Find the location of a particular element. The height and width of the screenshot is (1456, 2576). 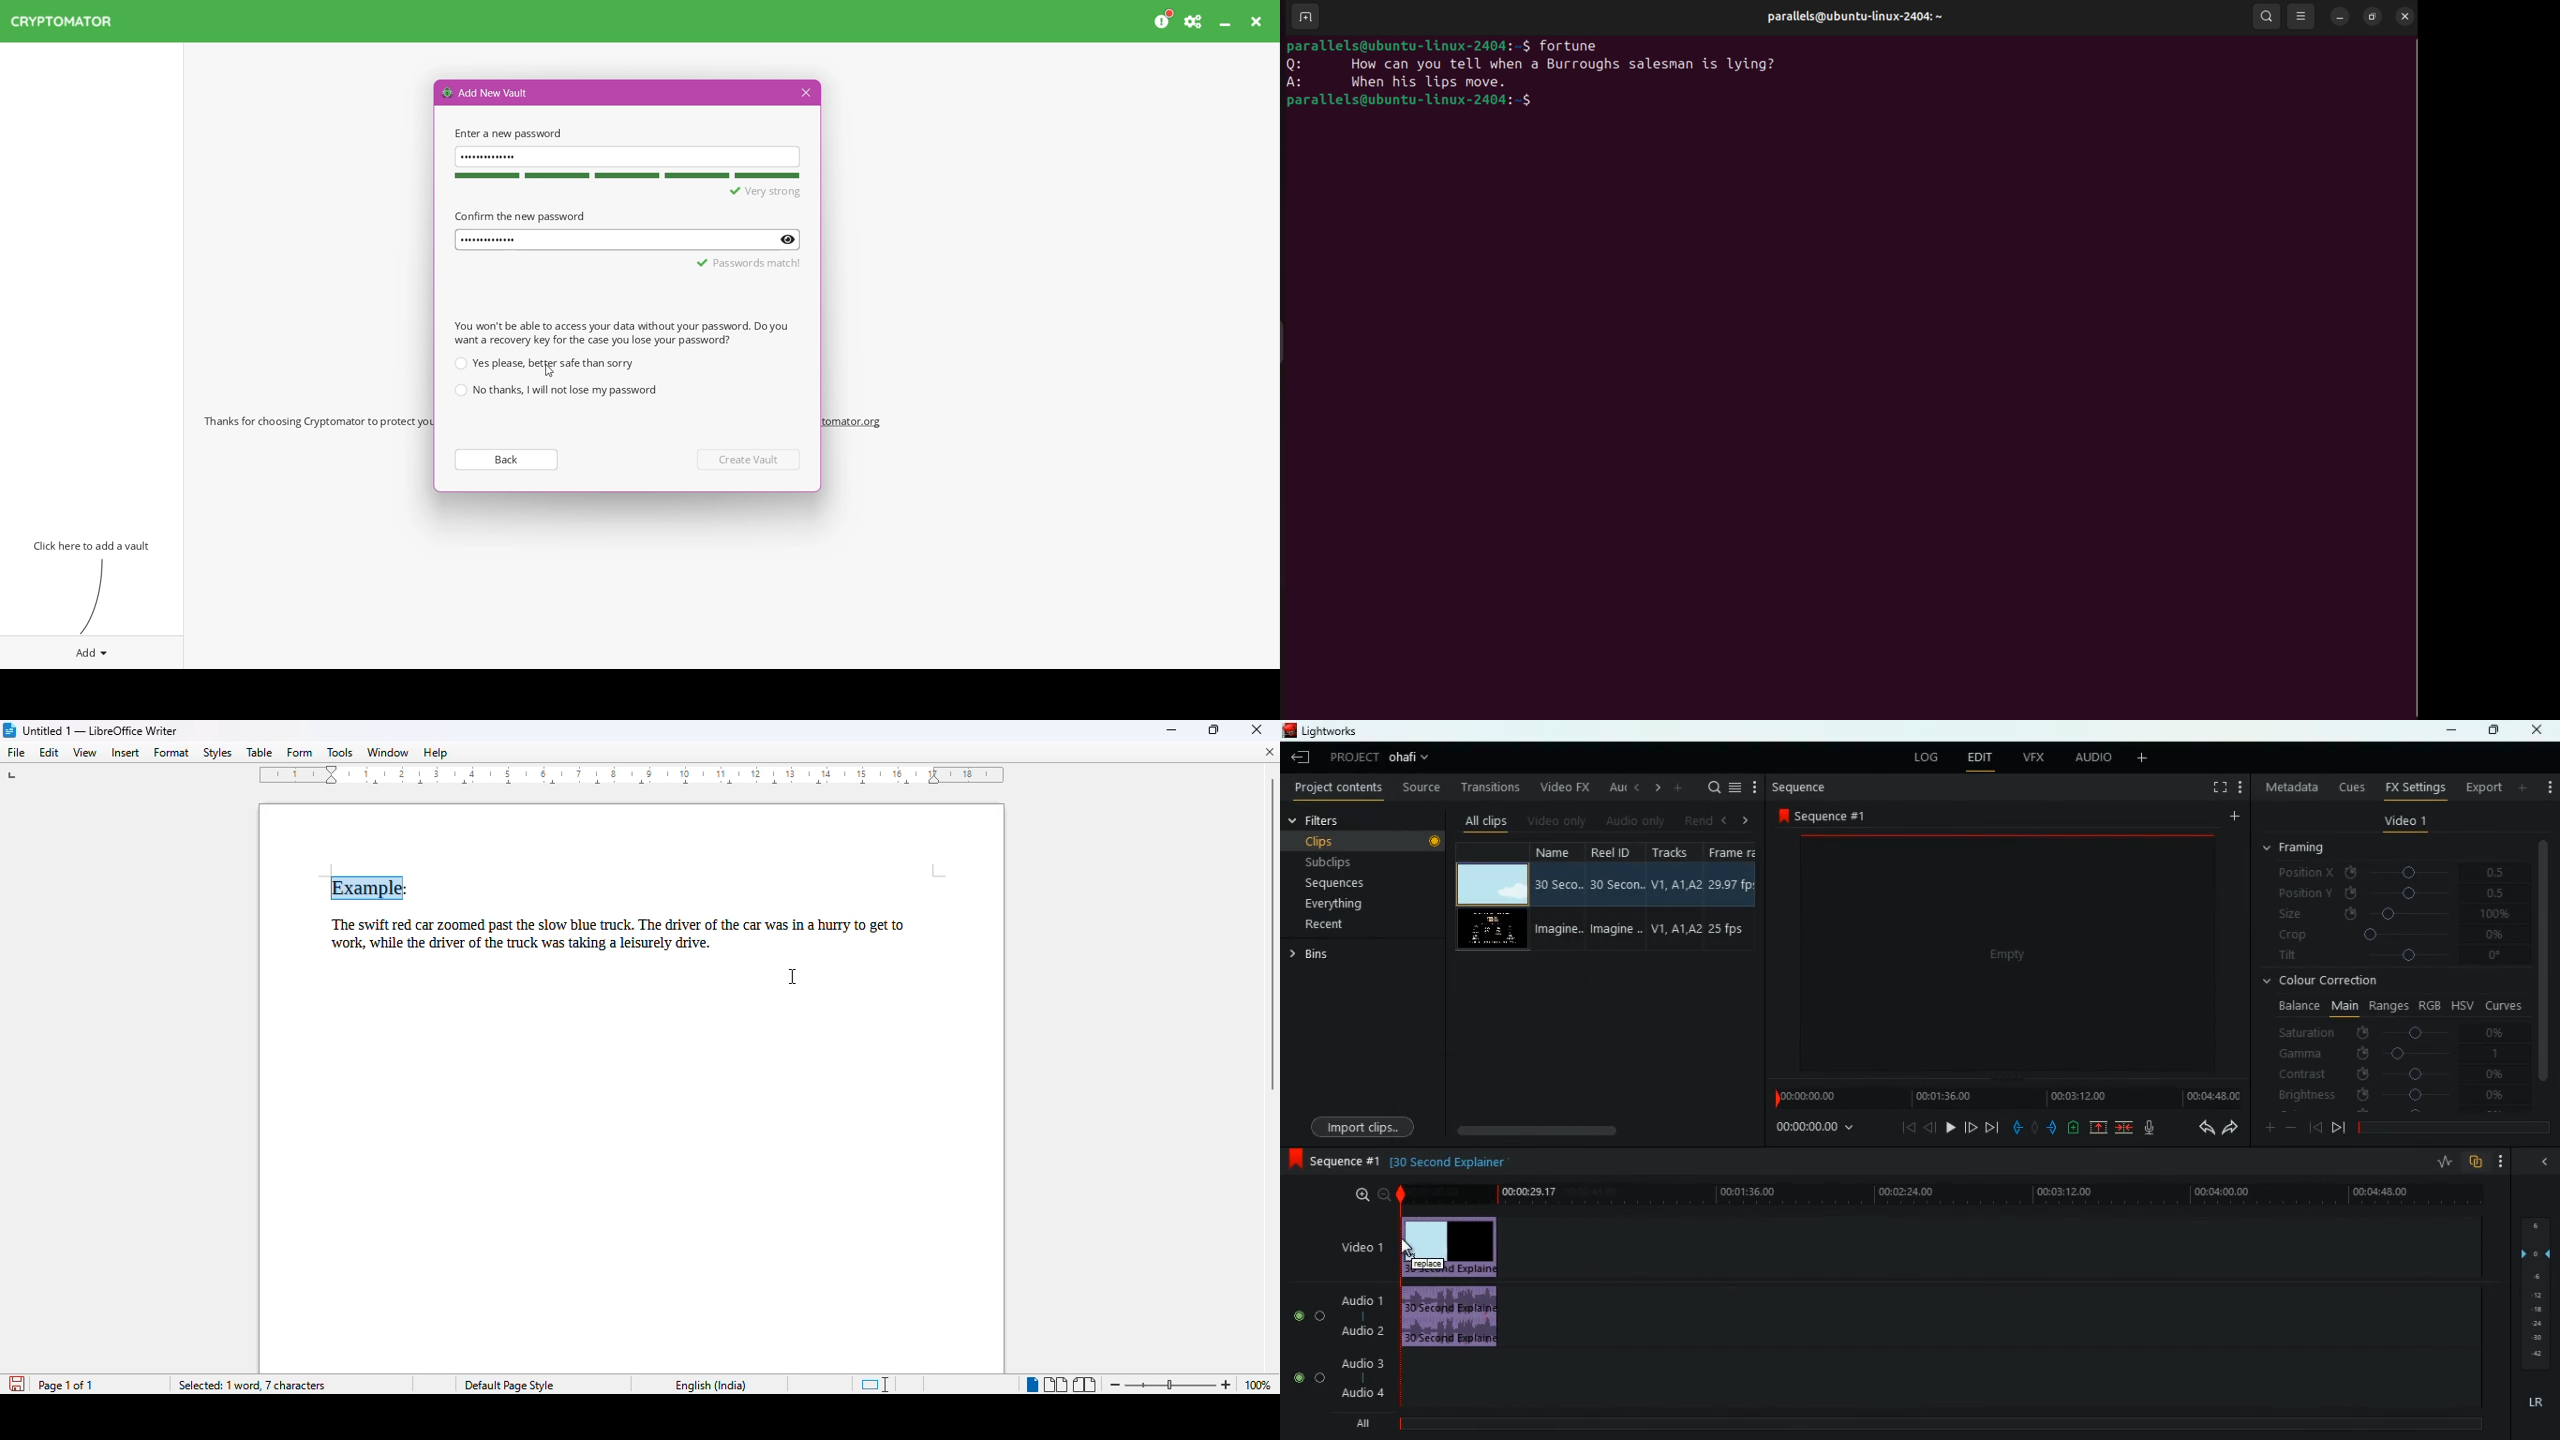

balance is located at coordinates (2294, 1007).